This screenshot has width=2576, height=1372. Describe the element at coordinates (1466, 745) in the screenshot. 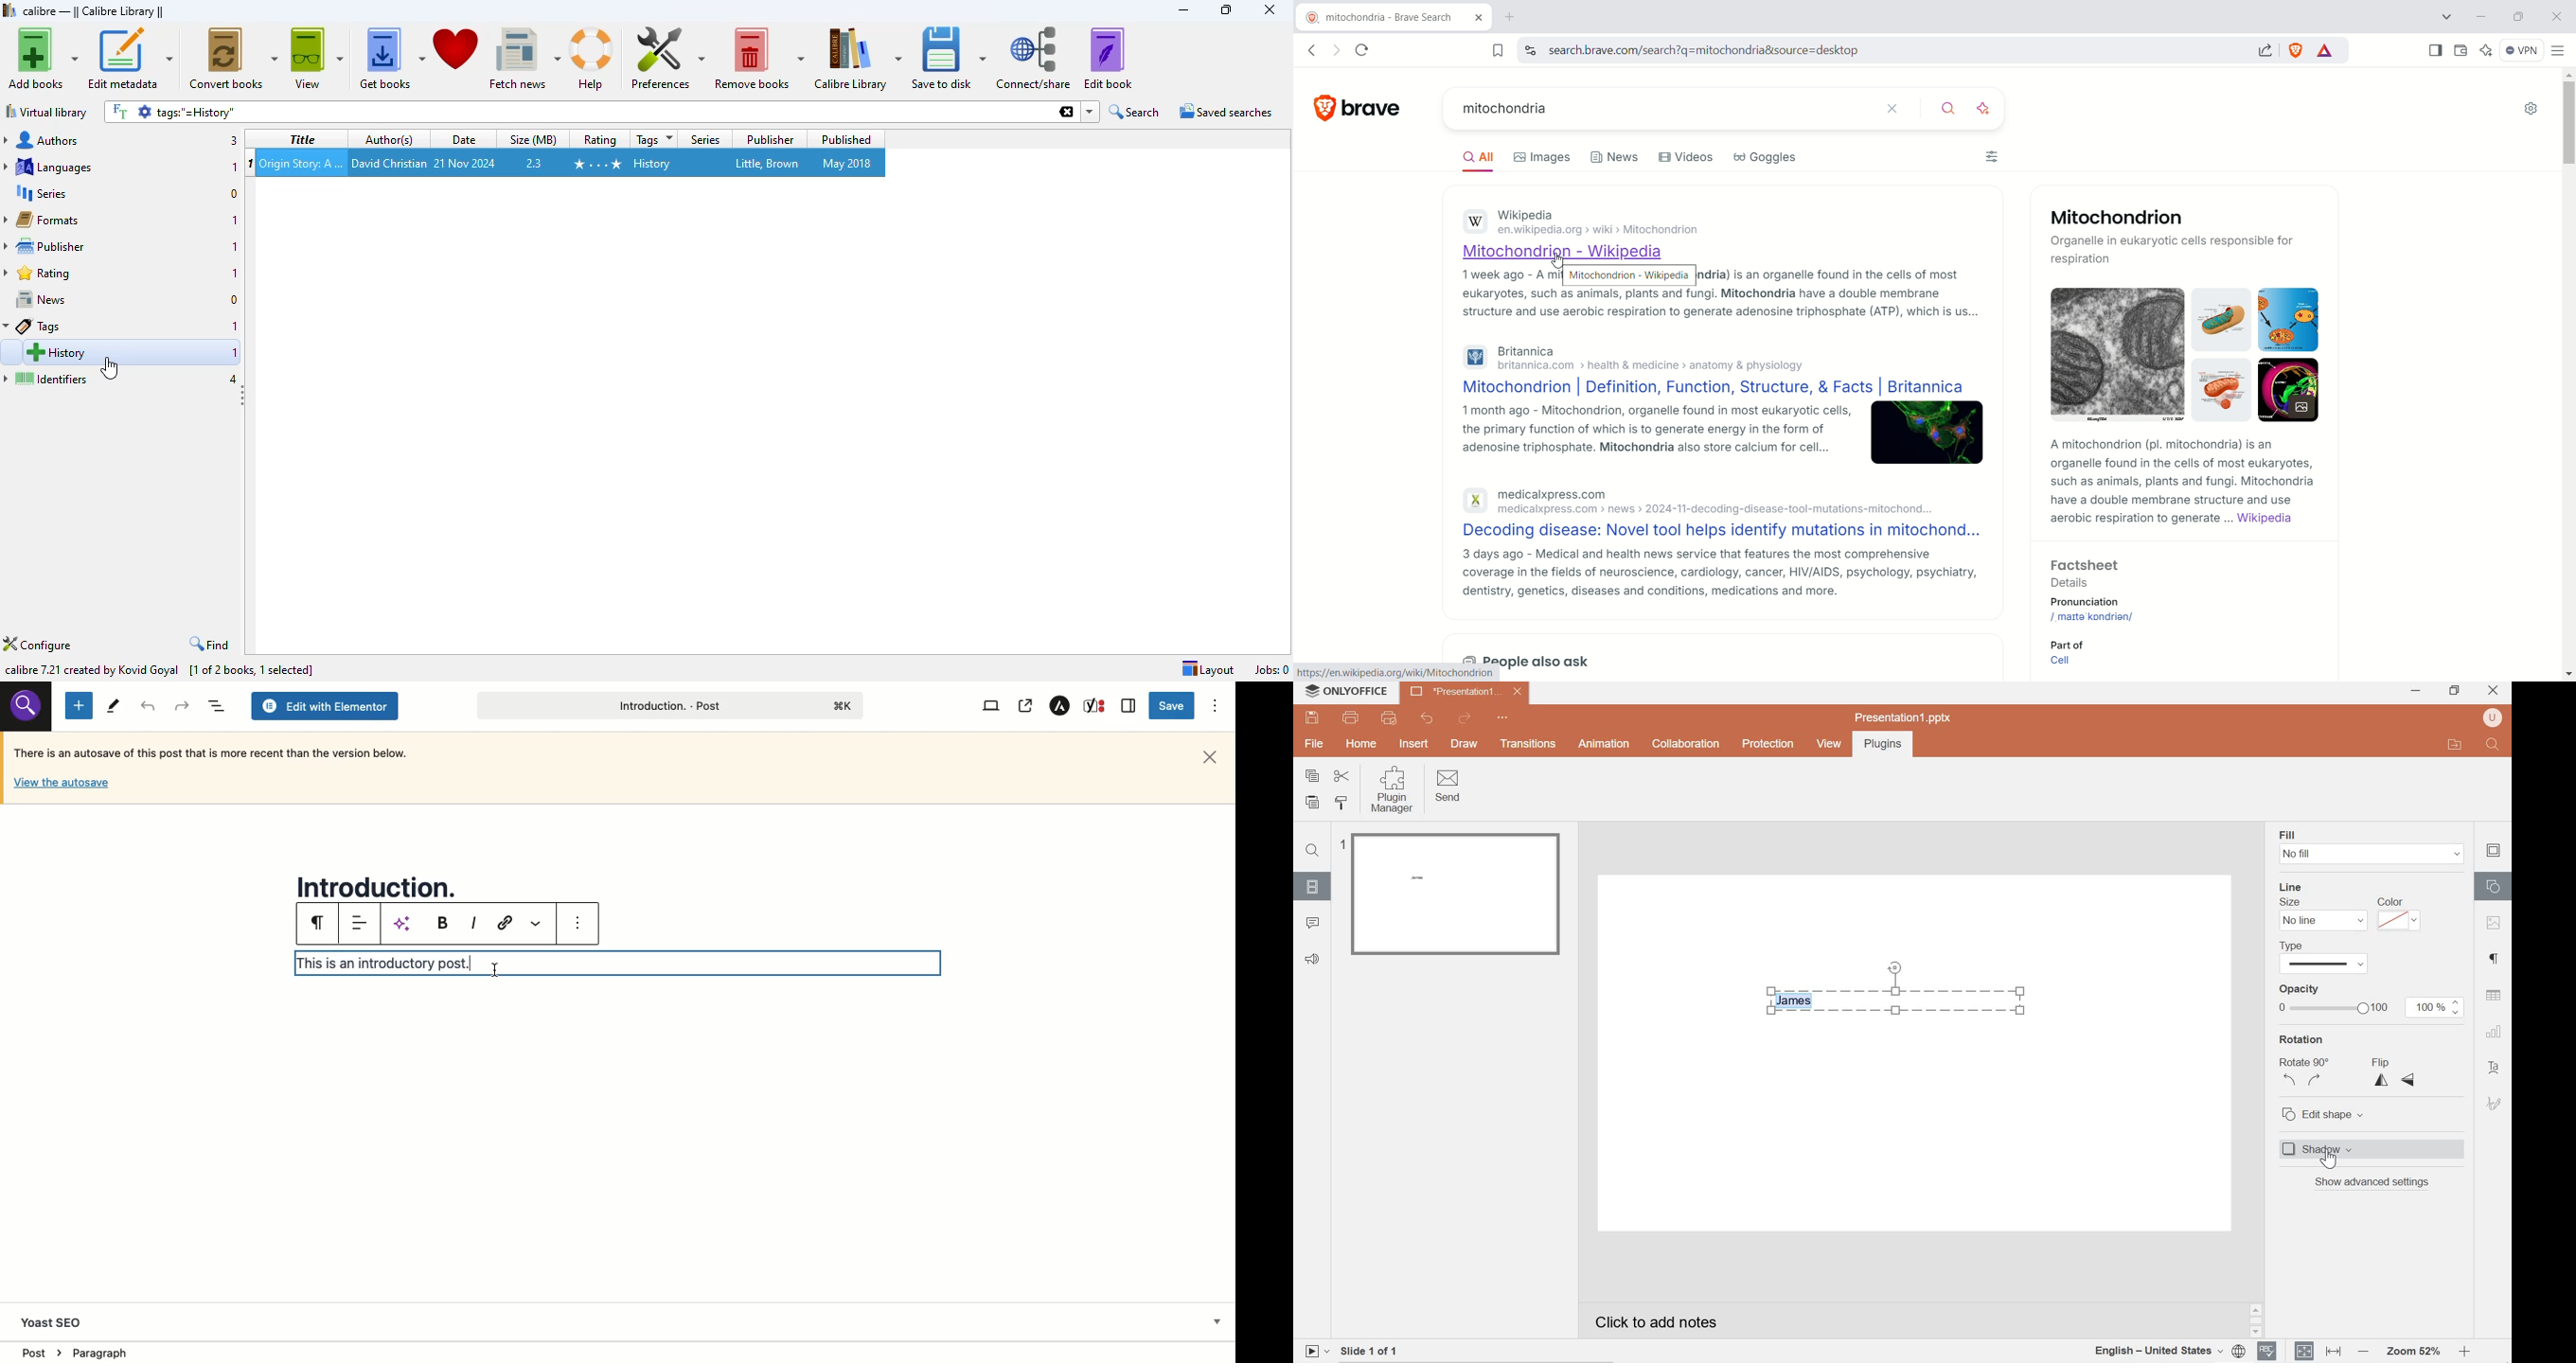

I see `DRAW` at that location.